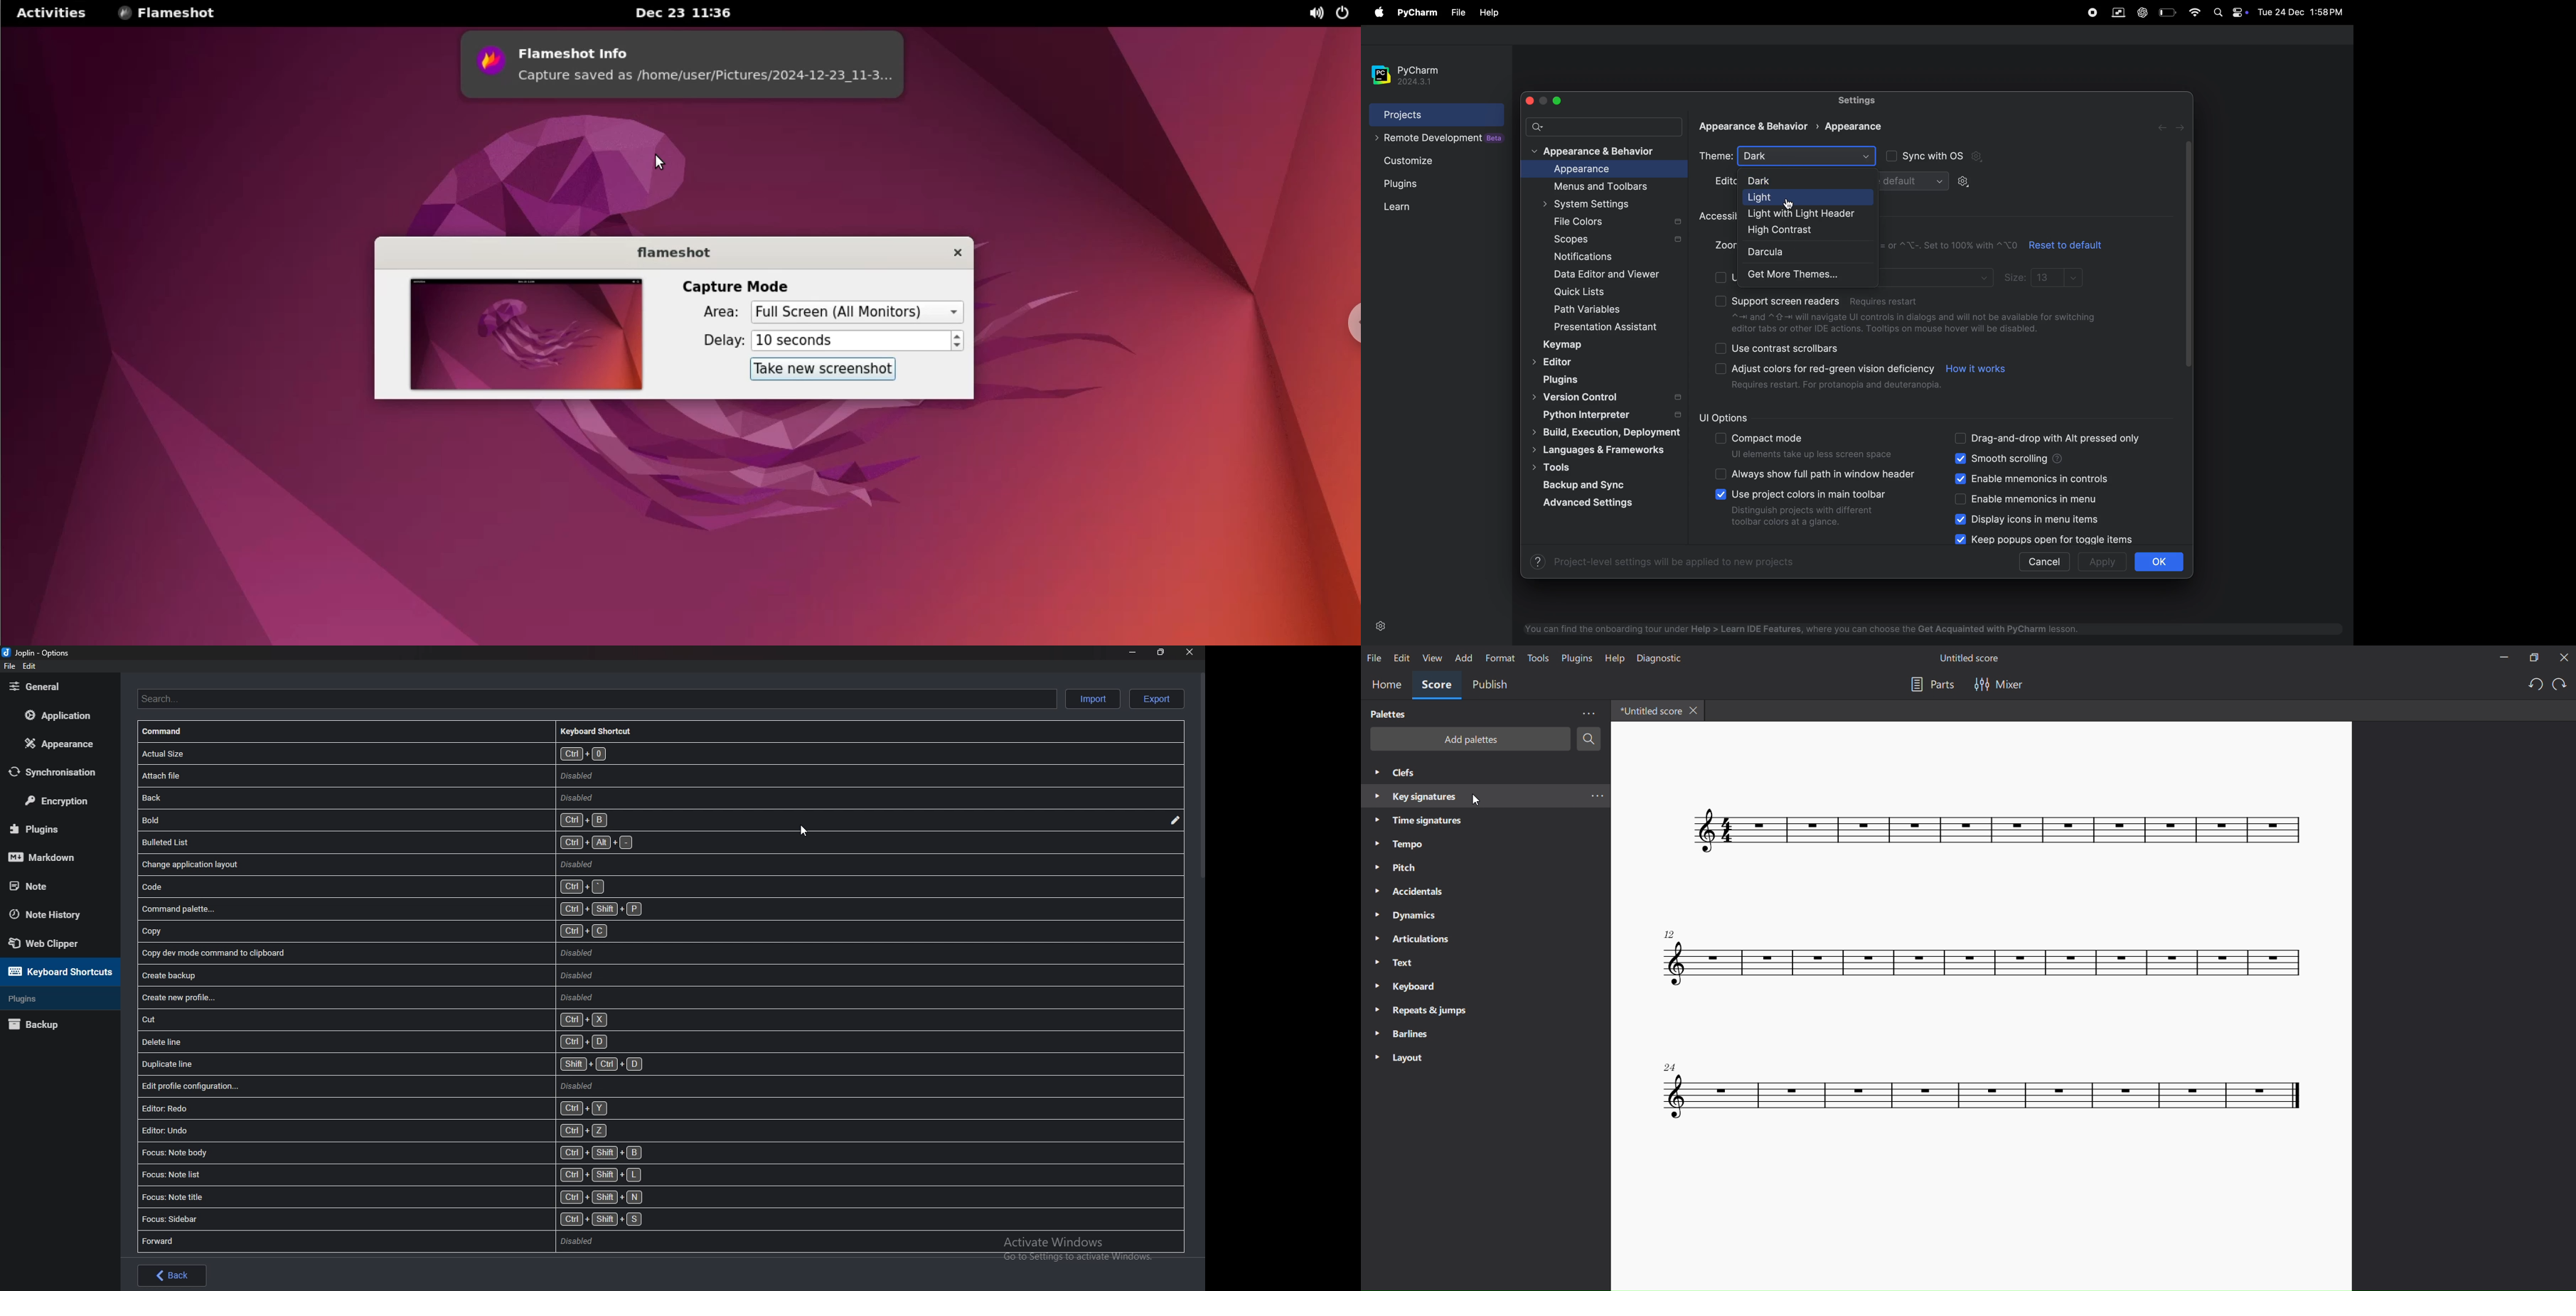  I want to click on Attach file, so click(502, 775).